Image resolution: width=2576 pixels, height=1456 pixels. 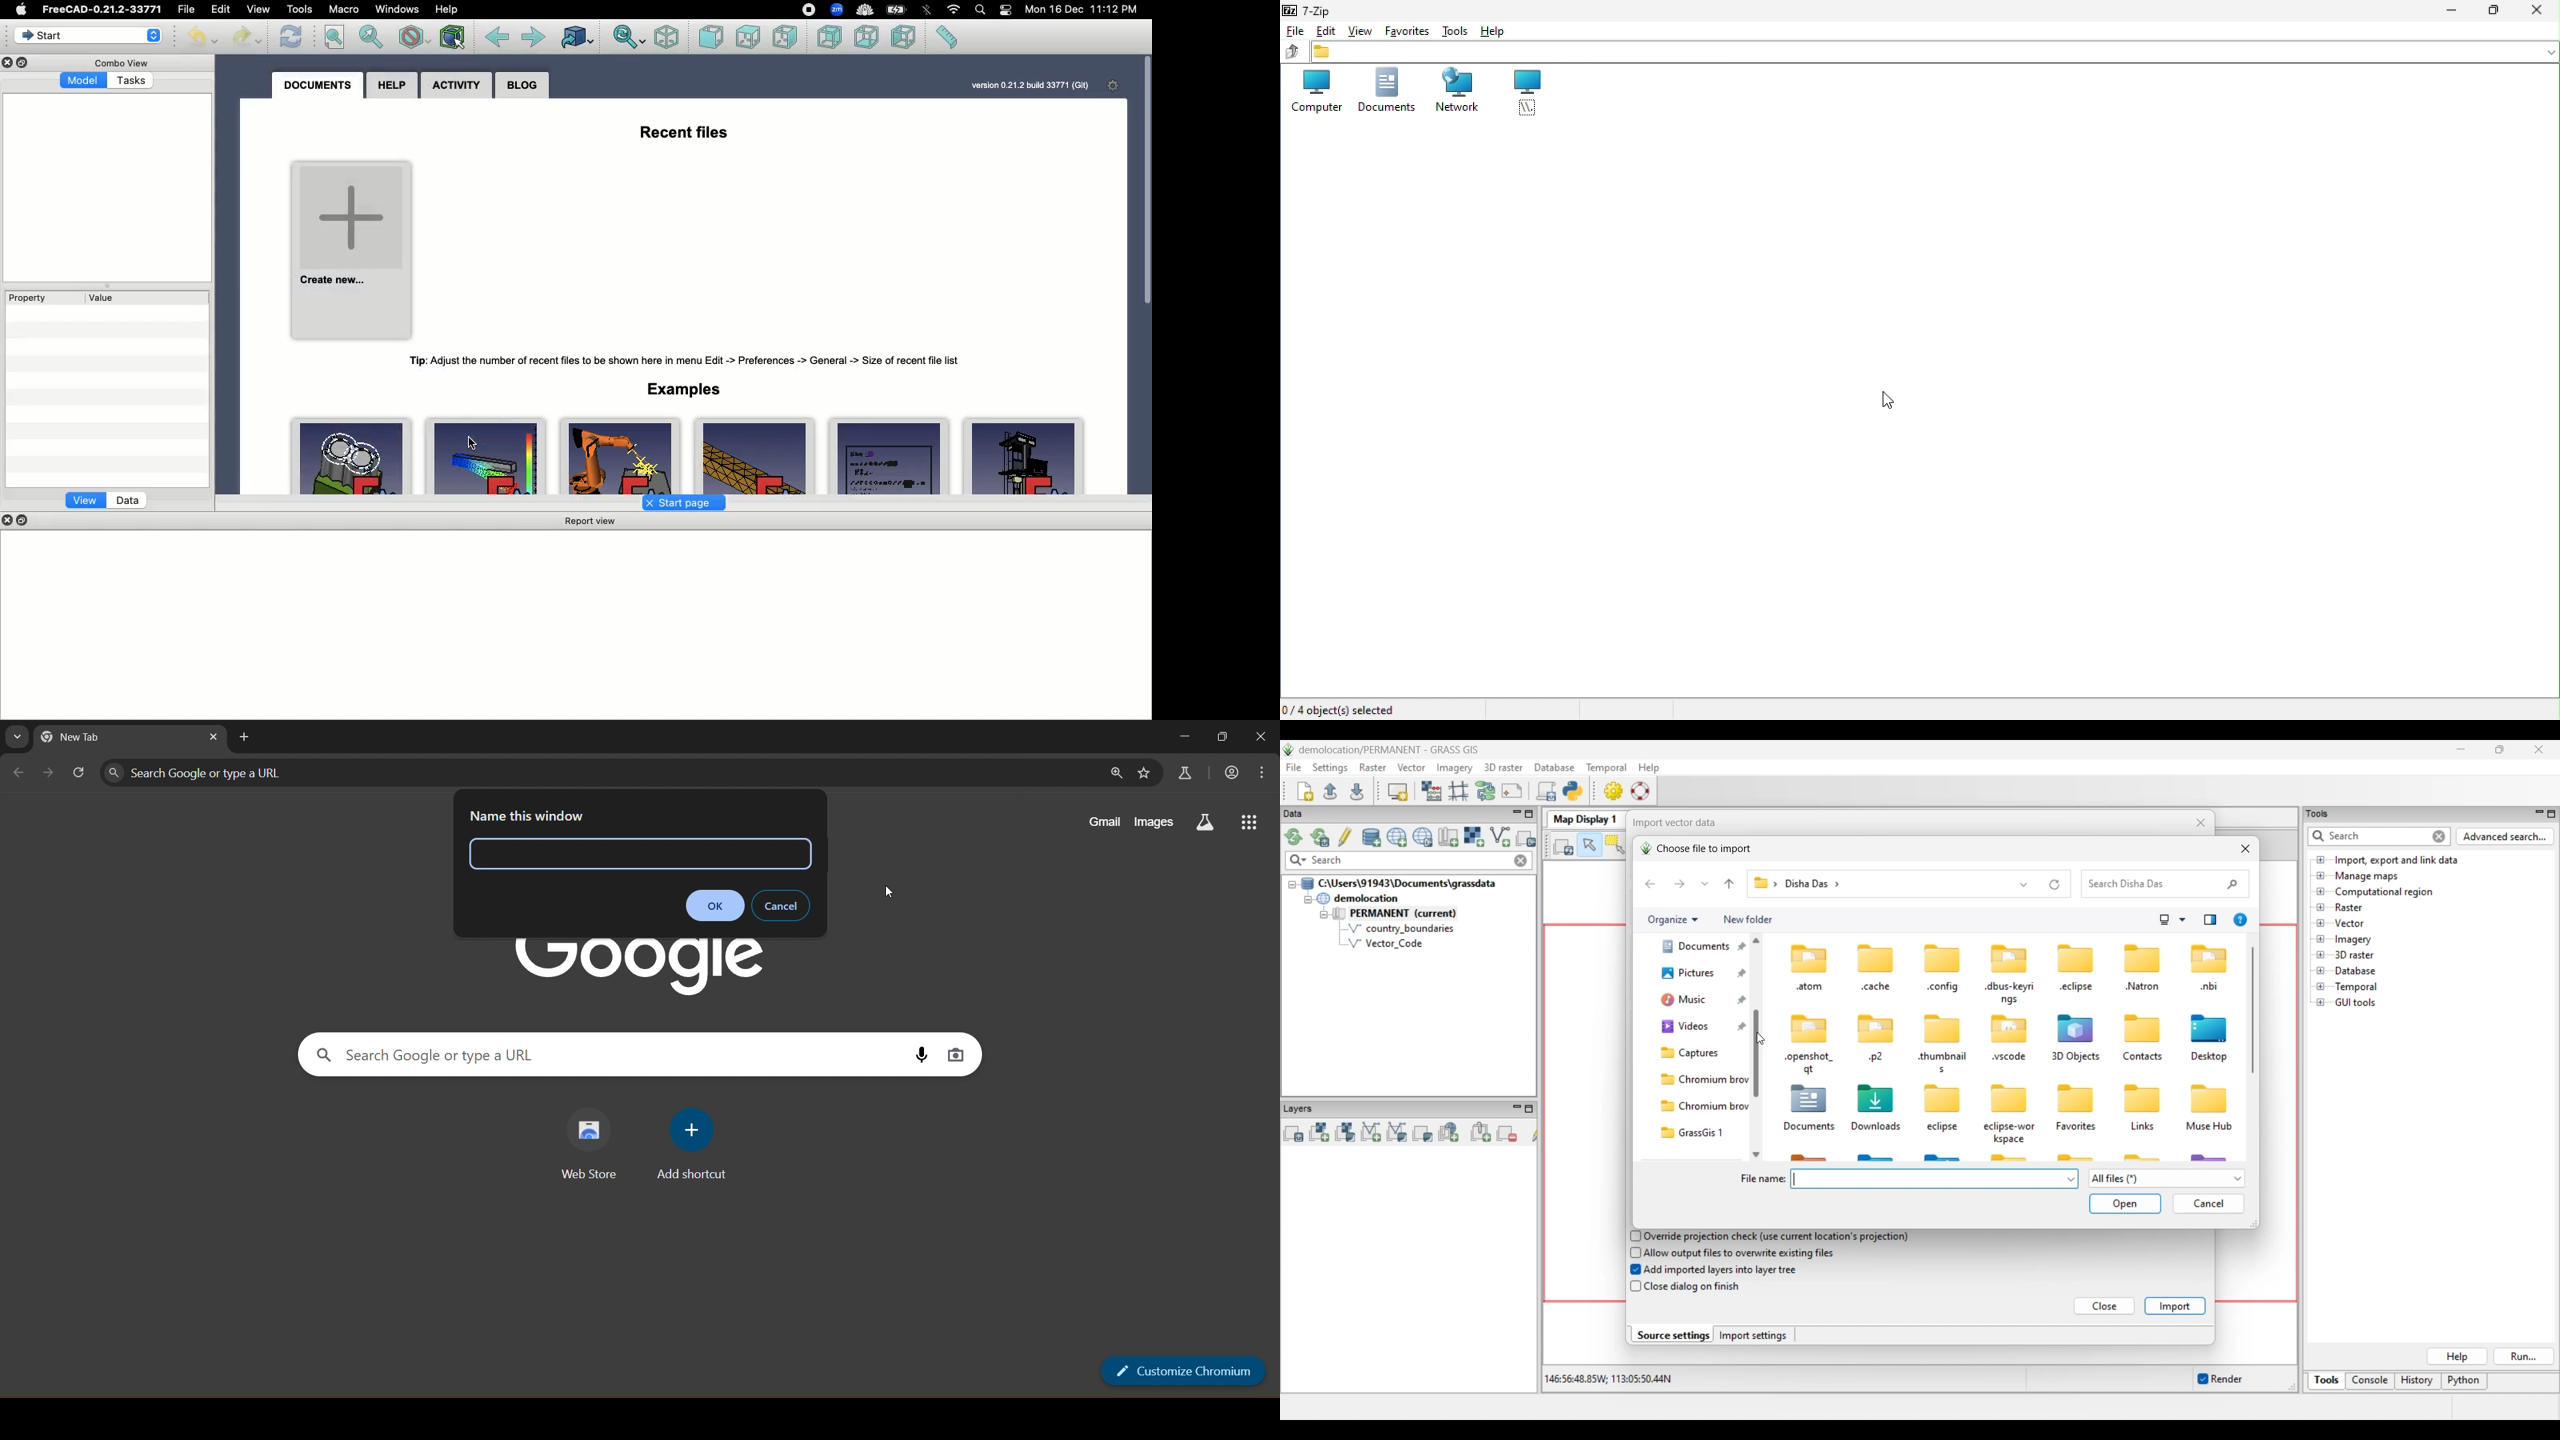 What do you see at coordinates (127, 502) in the screenshot?
I see `Data` at bounding box center [127, 502].